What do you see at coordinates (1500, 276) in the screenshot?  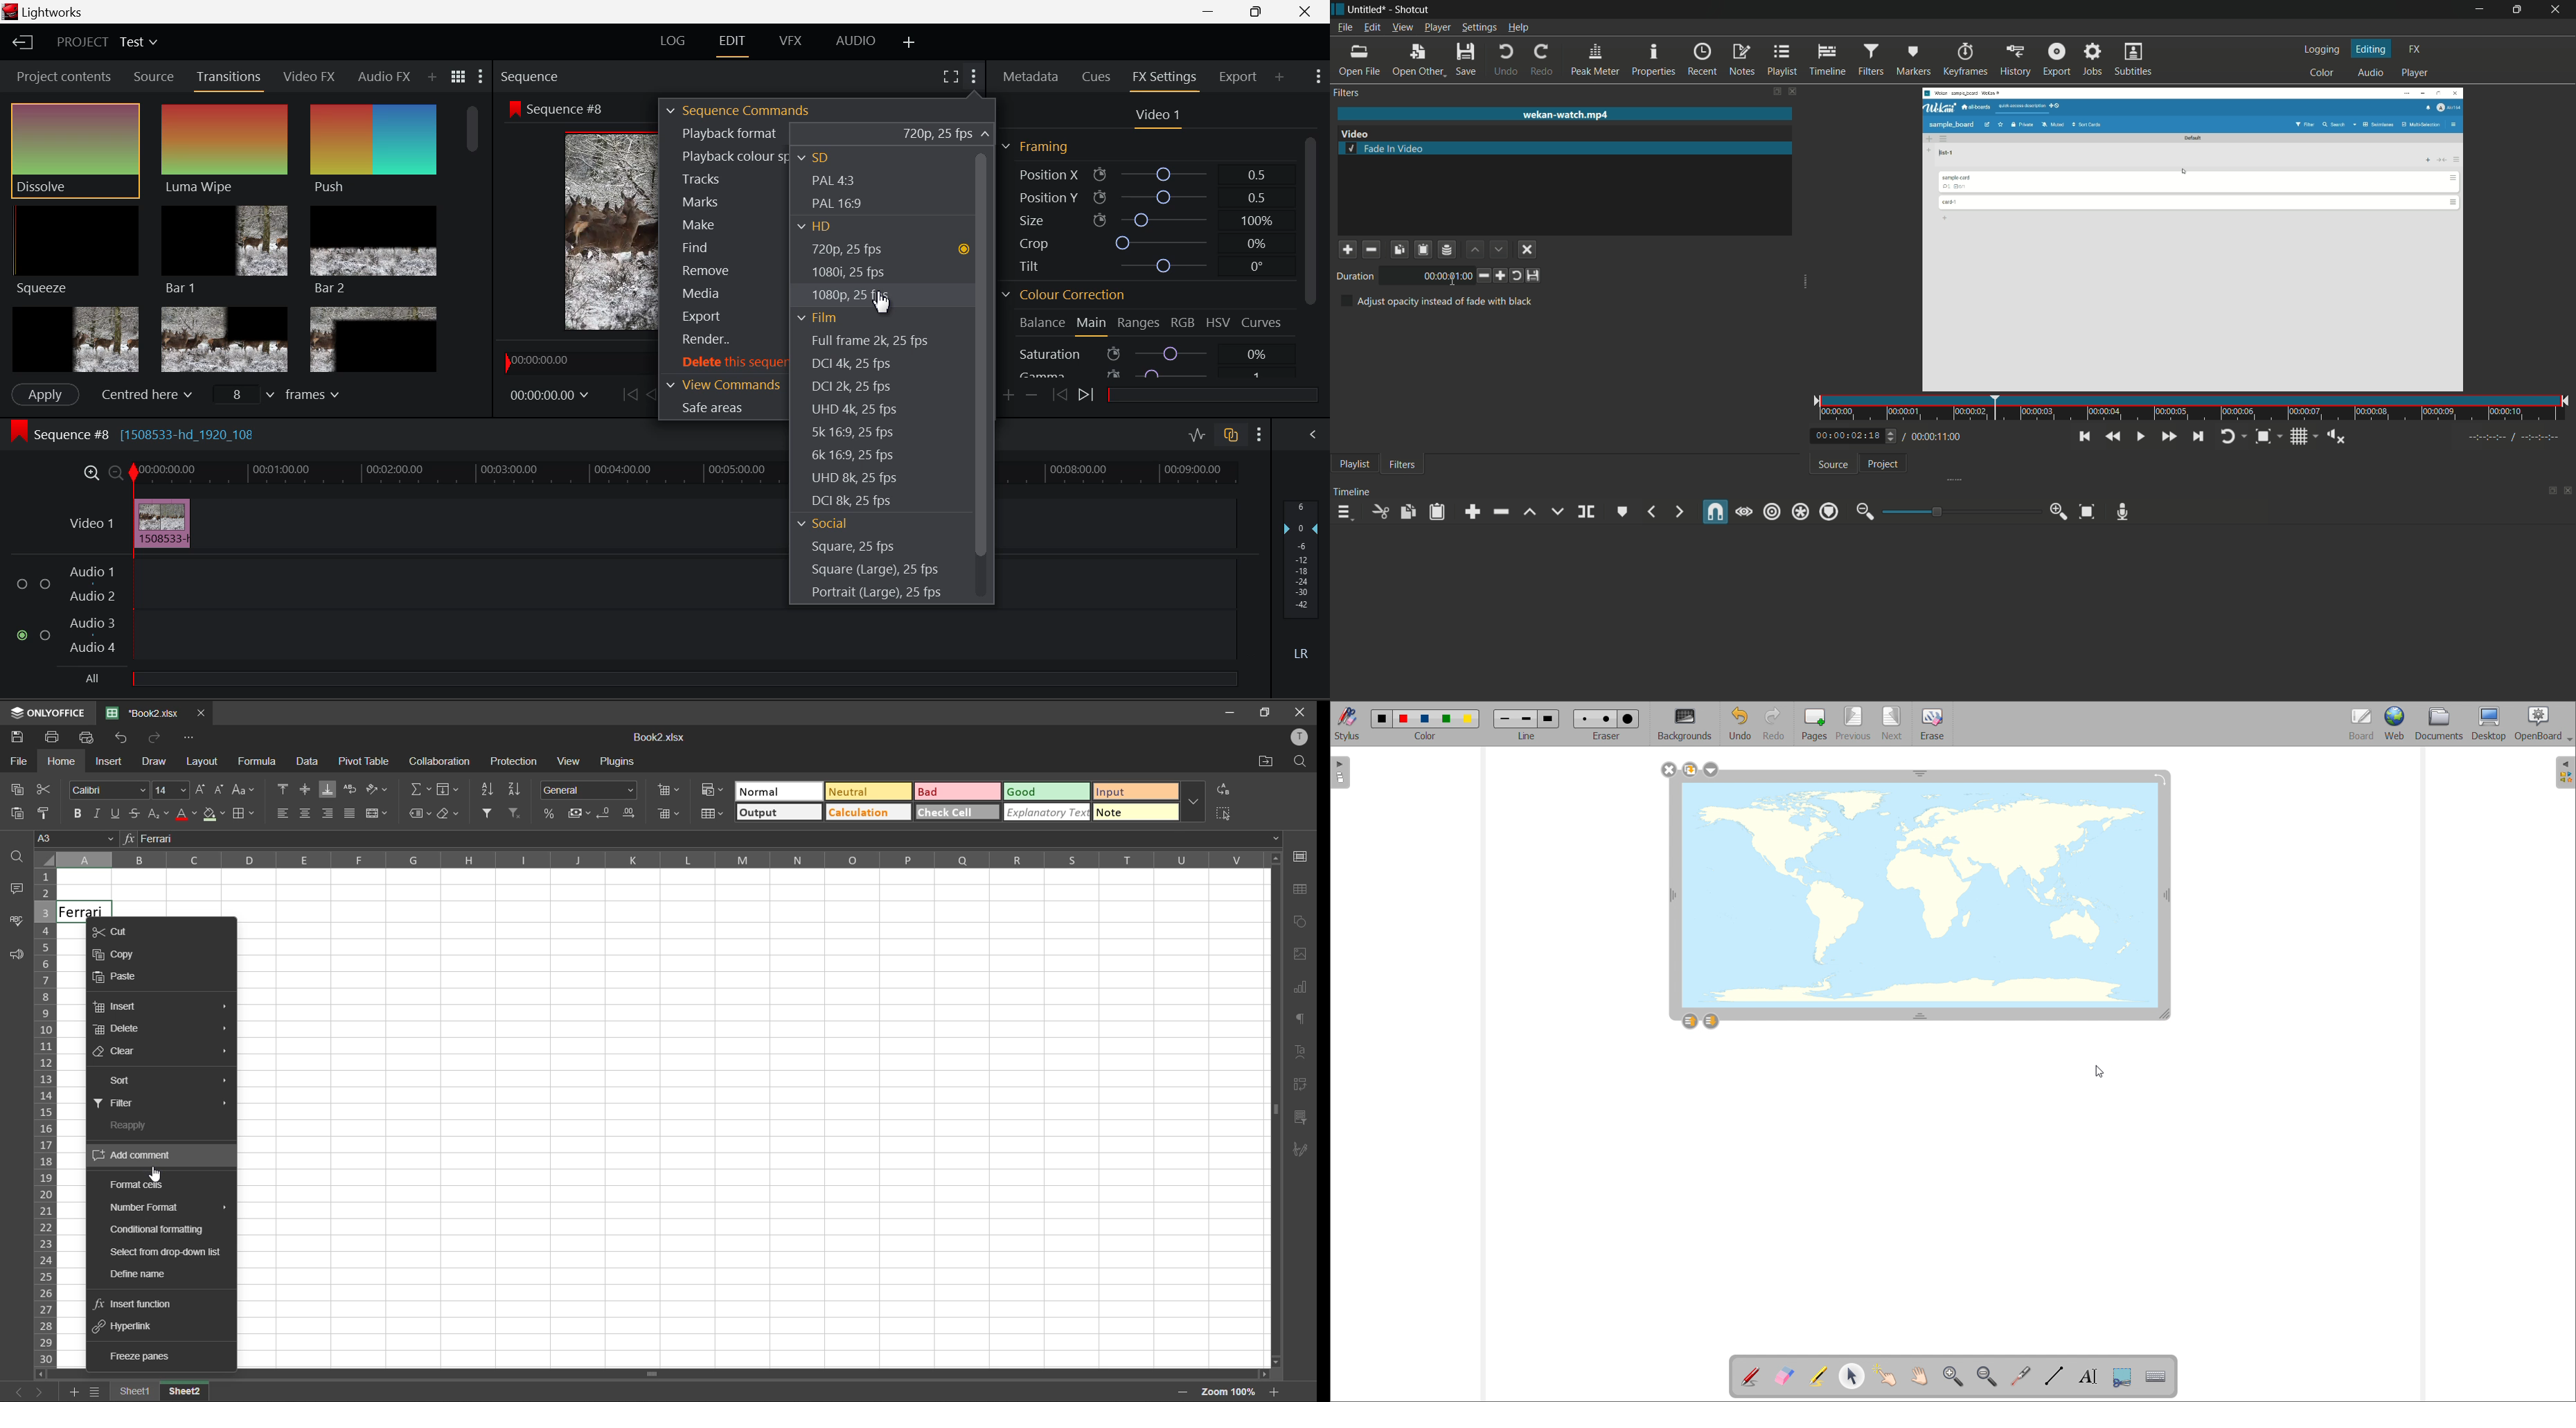 I see `increment` at bounding box center [1500, 276].